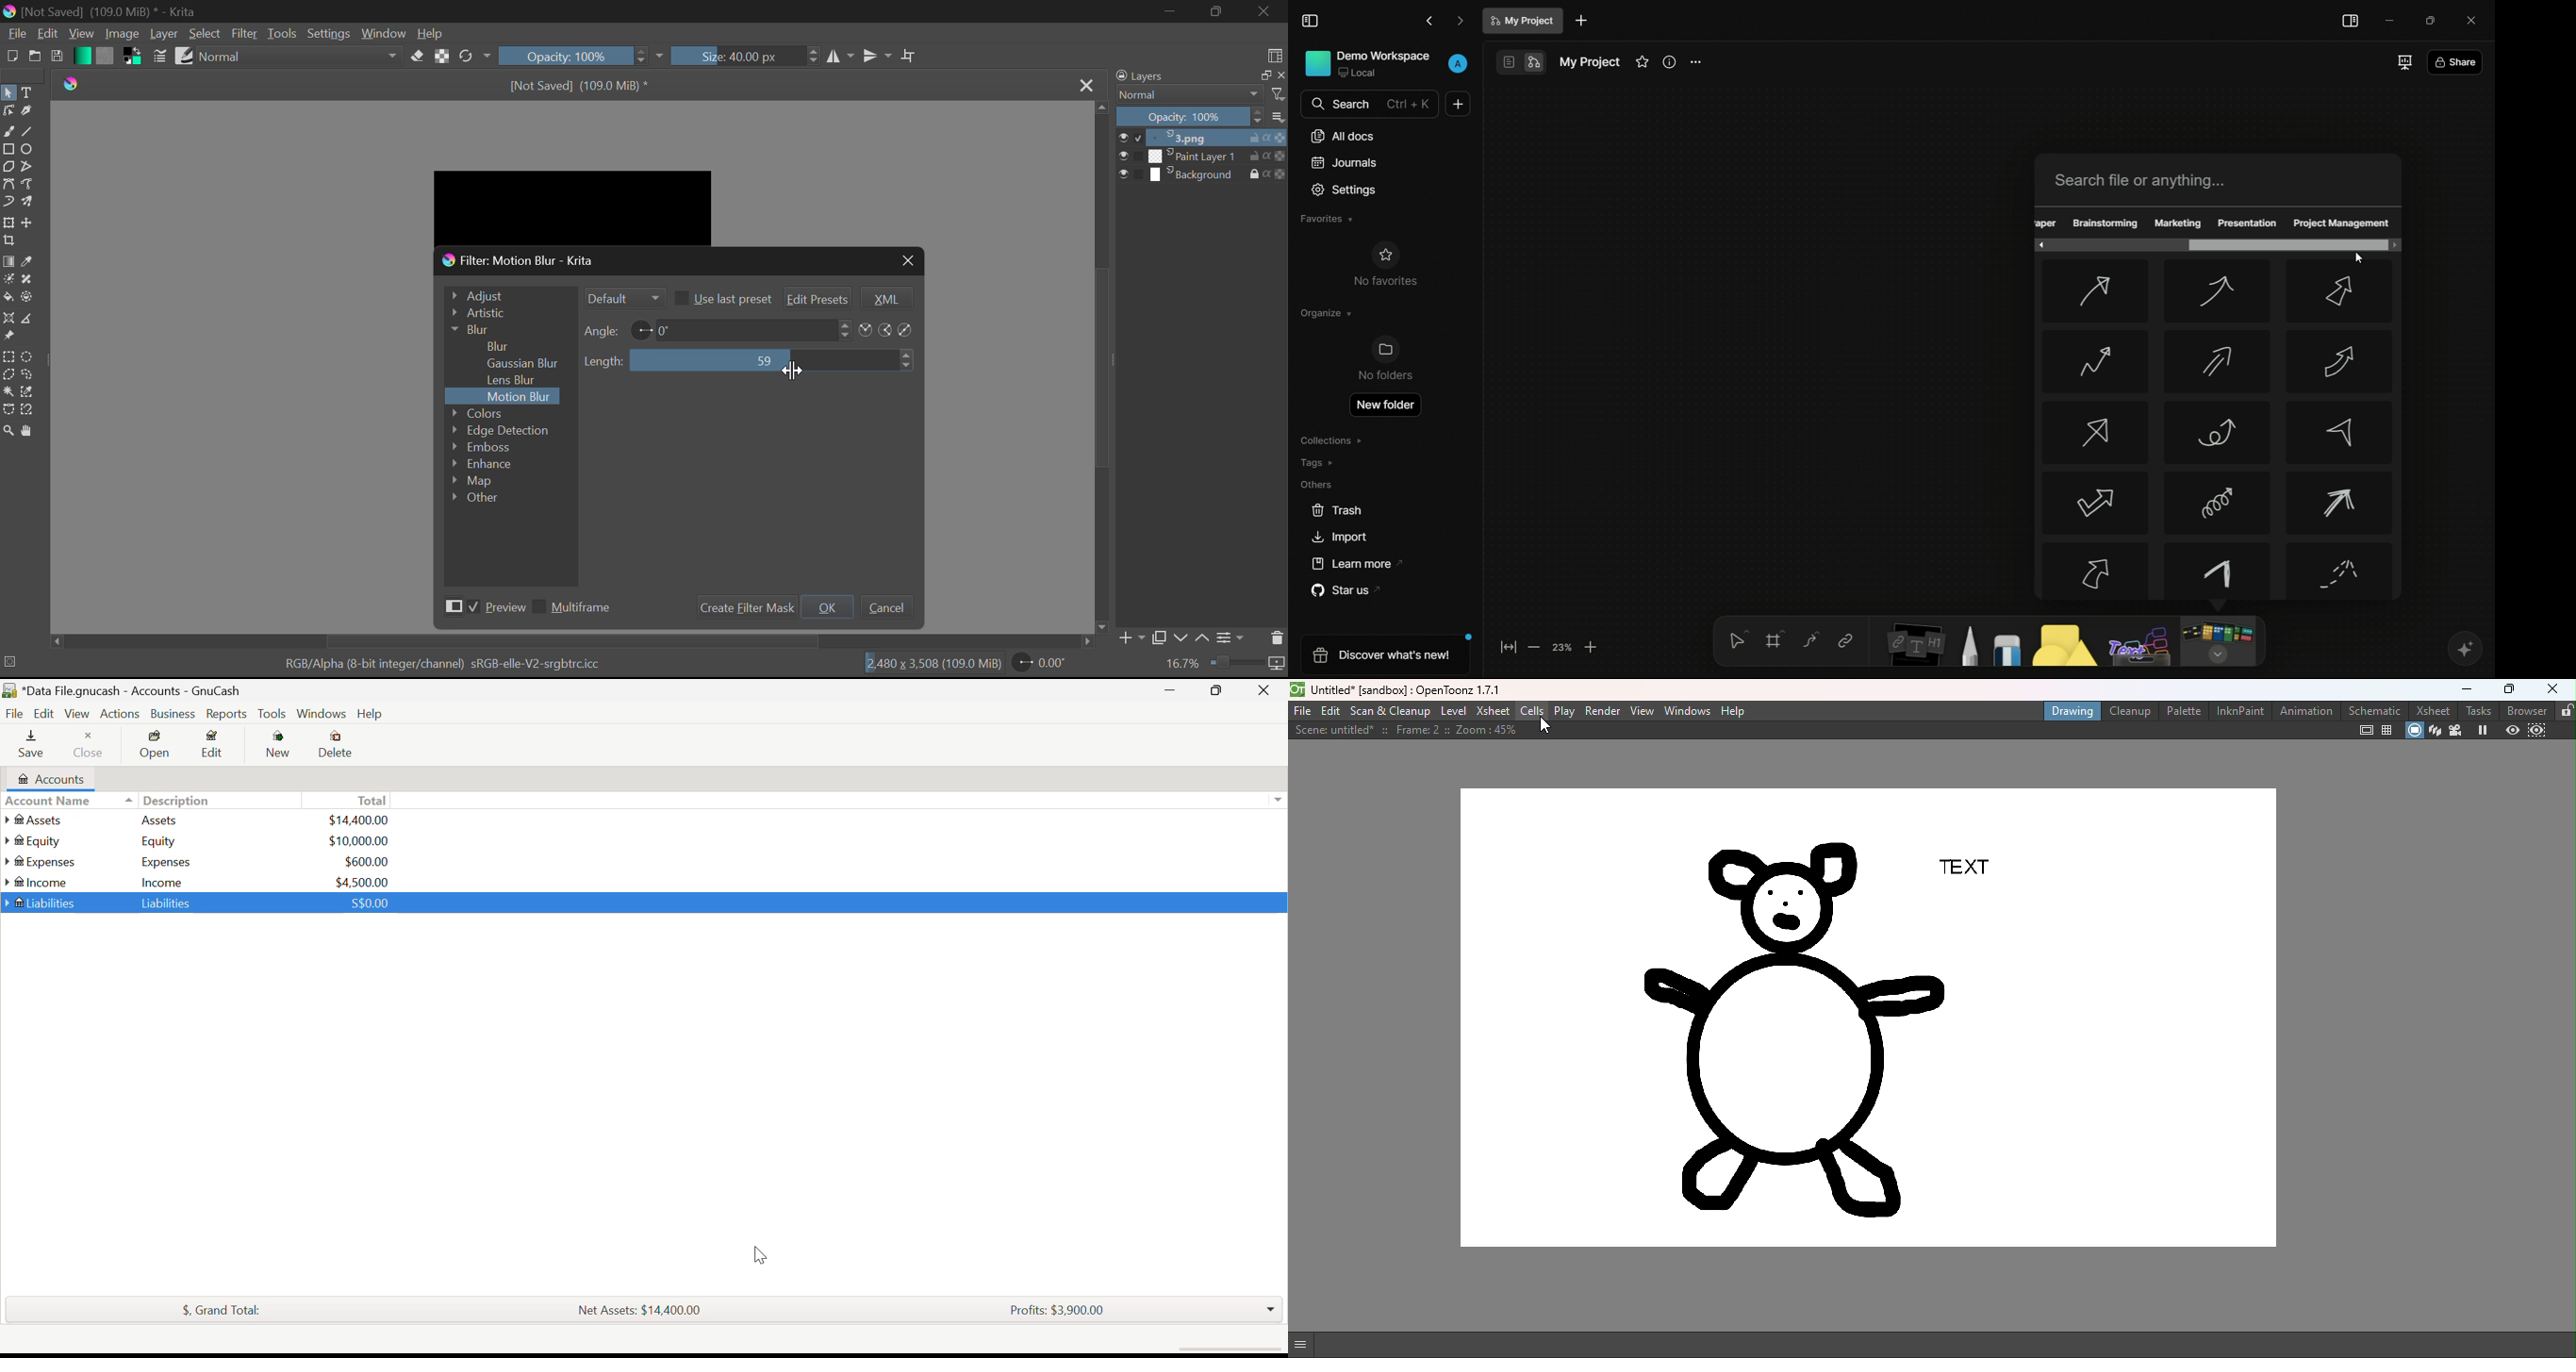  What do you see at coordinates (885, 299) in the screenshot?
I see `XML` at bounding box center [885, 299].